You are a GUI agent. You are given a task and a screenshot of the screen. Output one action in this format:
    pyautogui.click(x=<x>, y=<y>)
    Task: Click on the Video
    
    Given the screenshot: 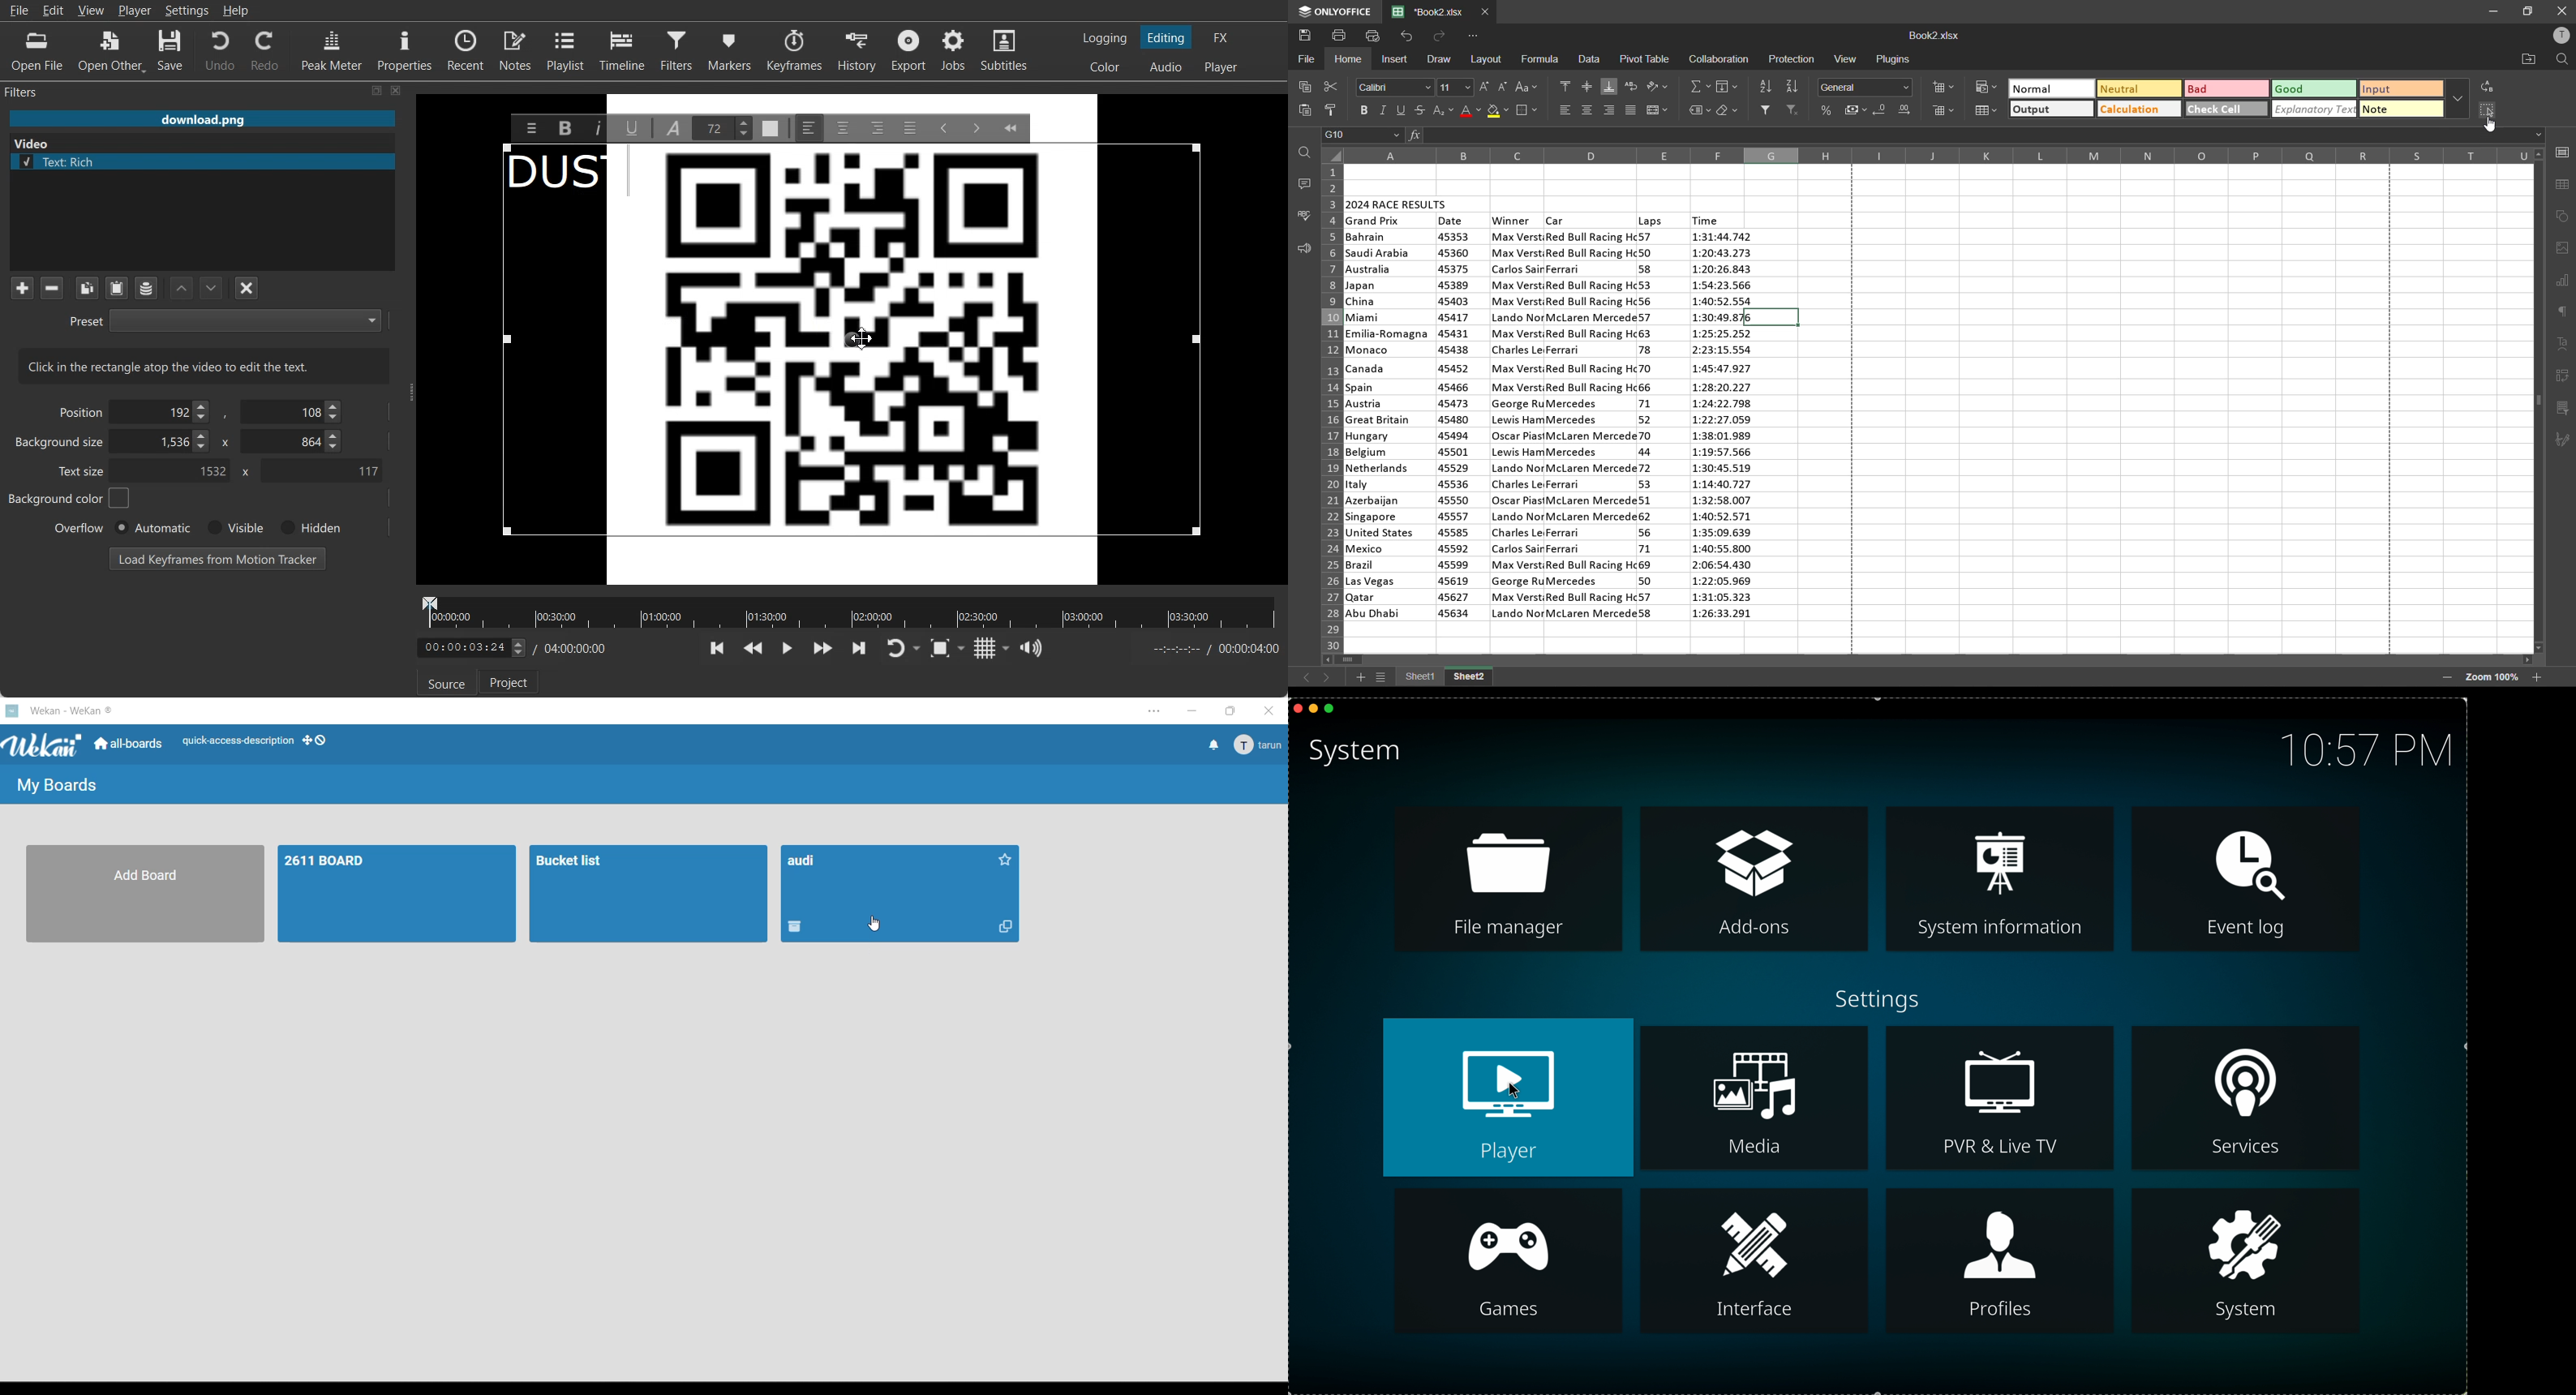 What is the action you would take?
    pyautogui.click(x=35, y=142)
    